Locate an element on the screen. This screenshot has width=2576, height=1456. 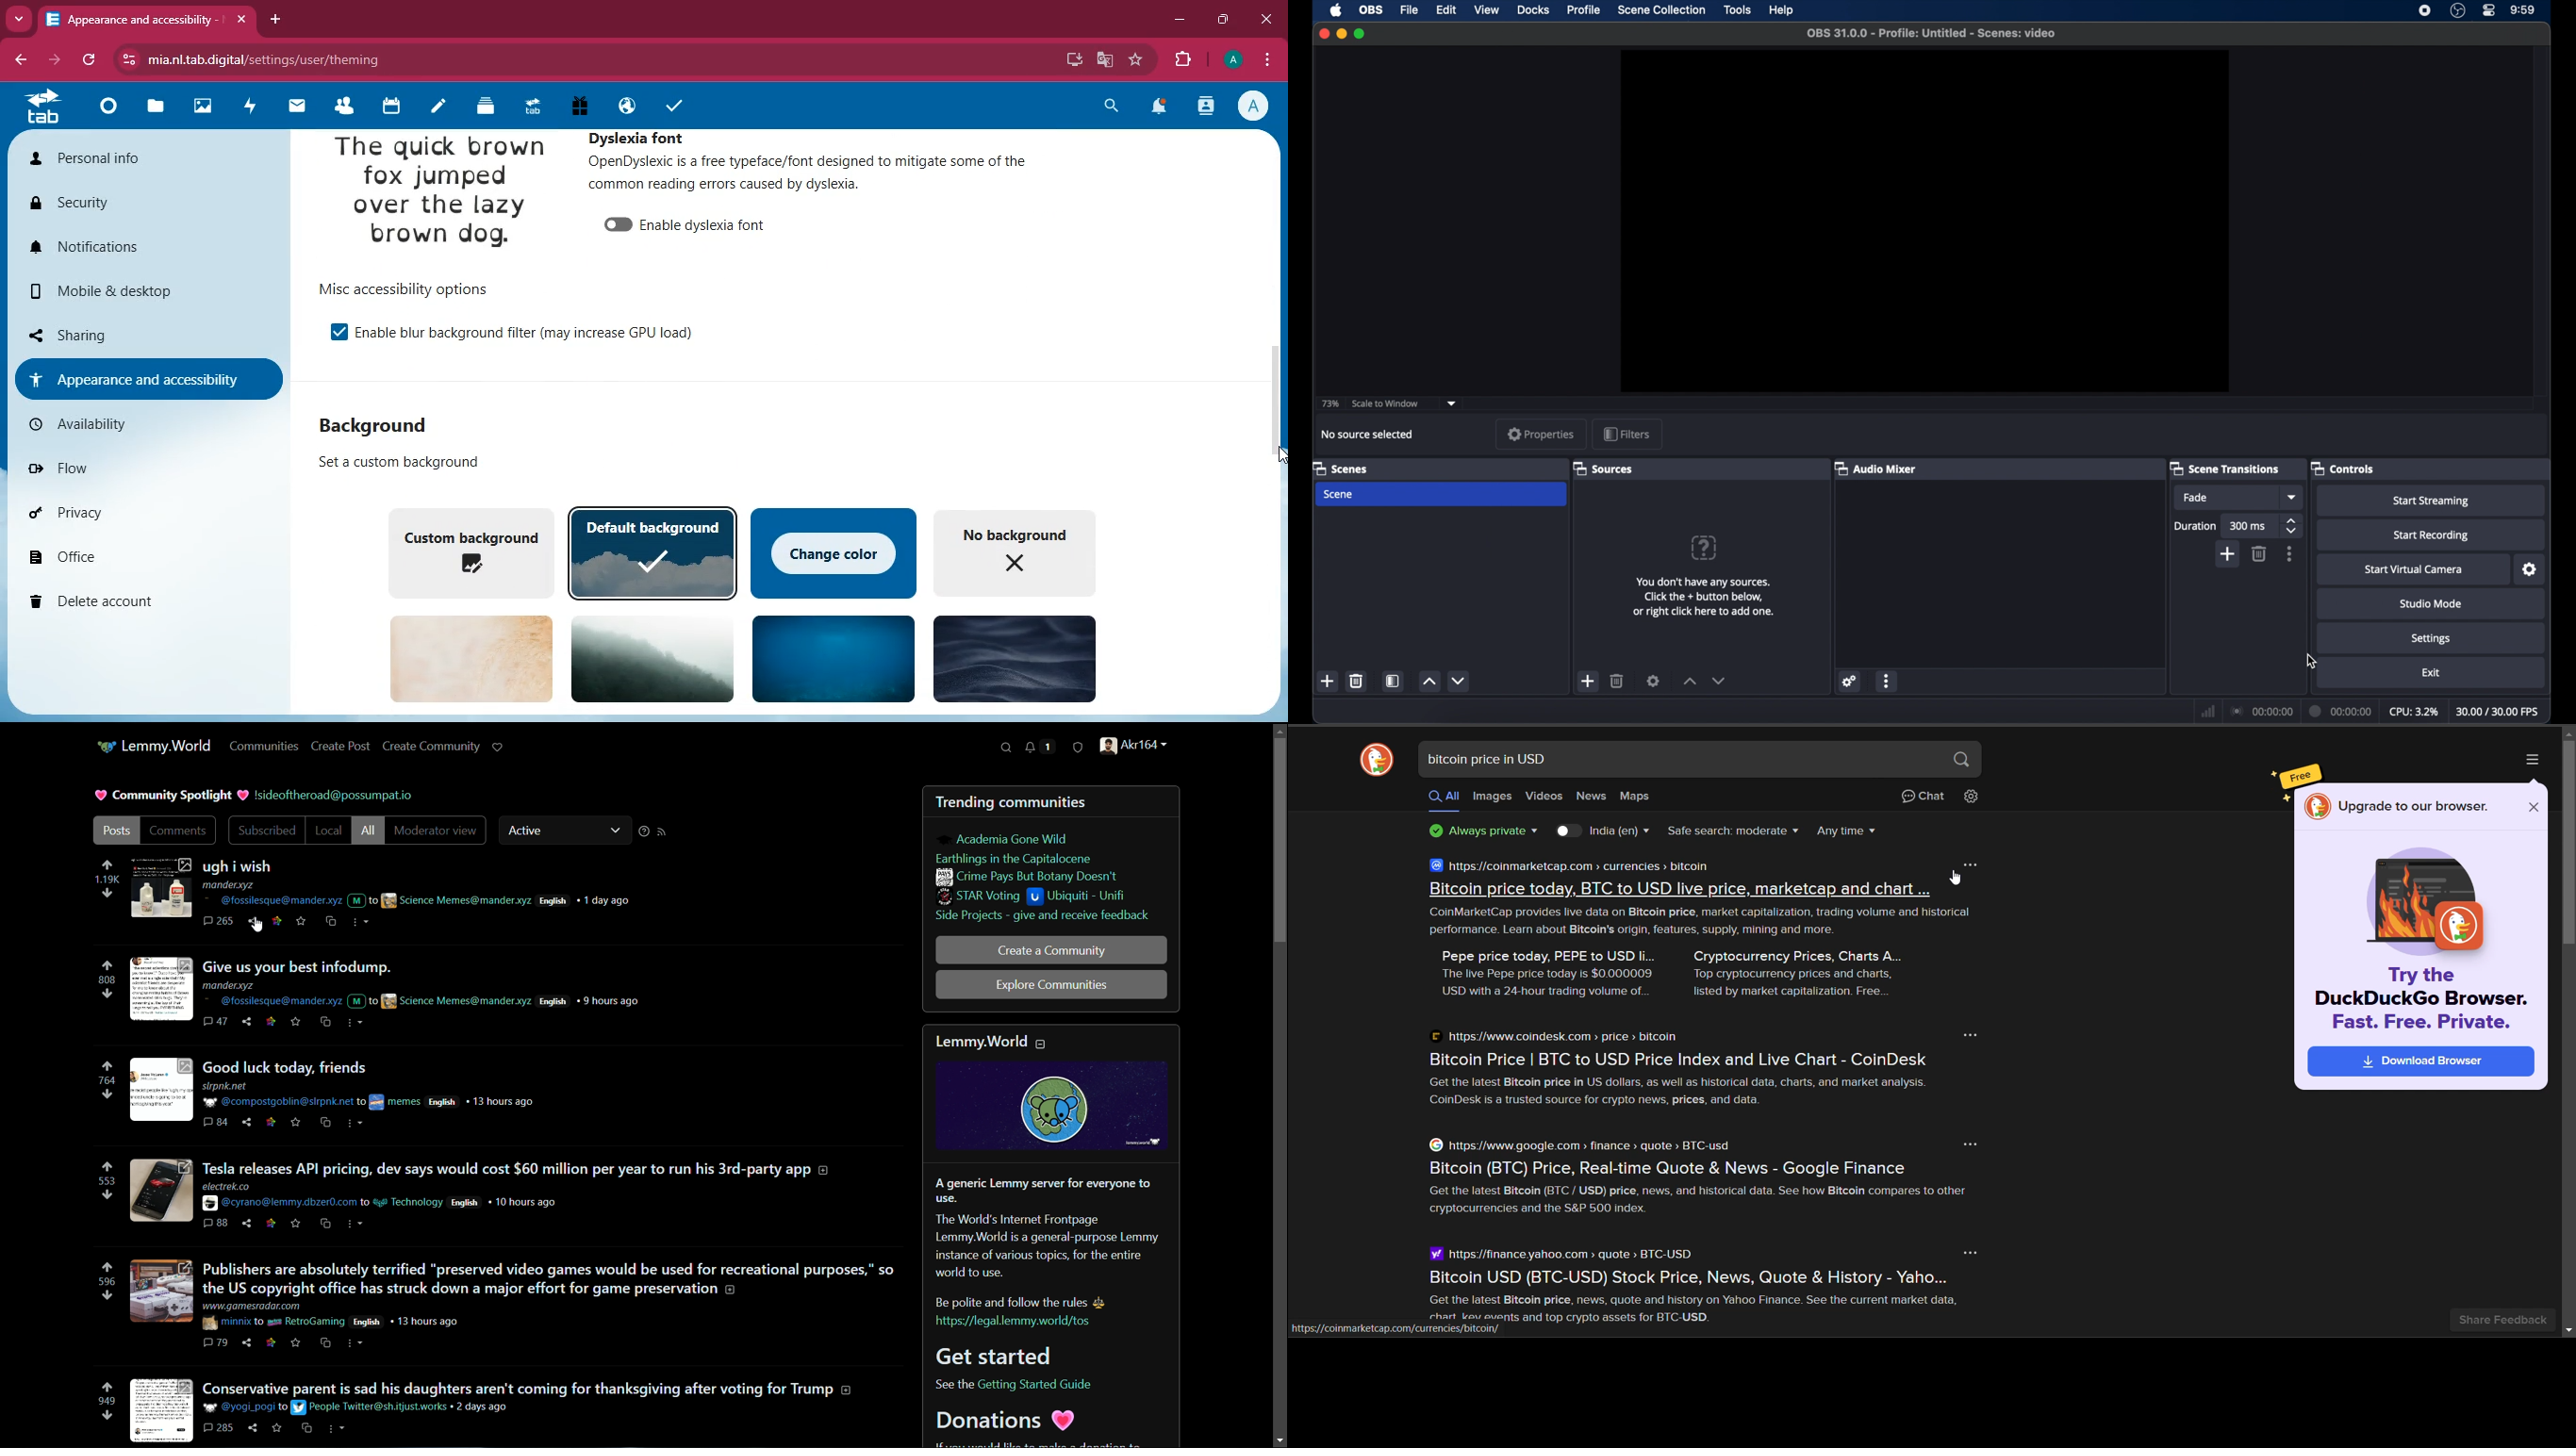
mobile & desktop is located at coordinates (118, 291).